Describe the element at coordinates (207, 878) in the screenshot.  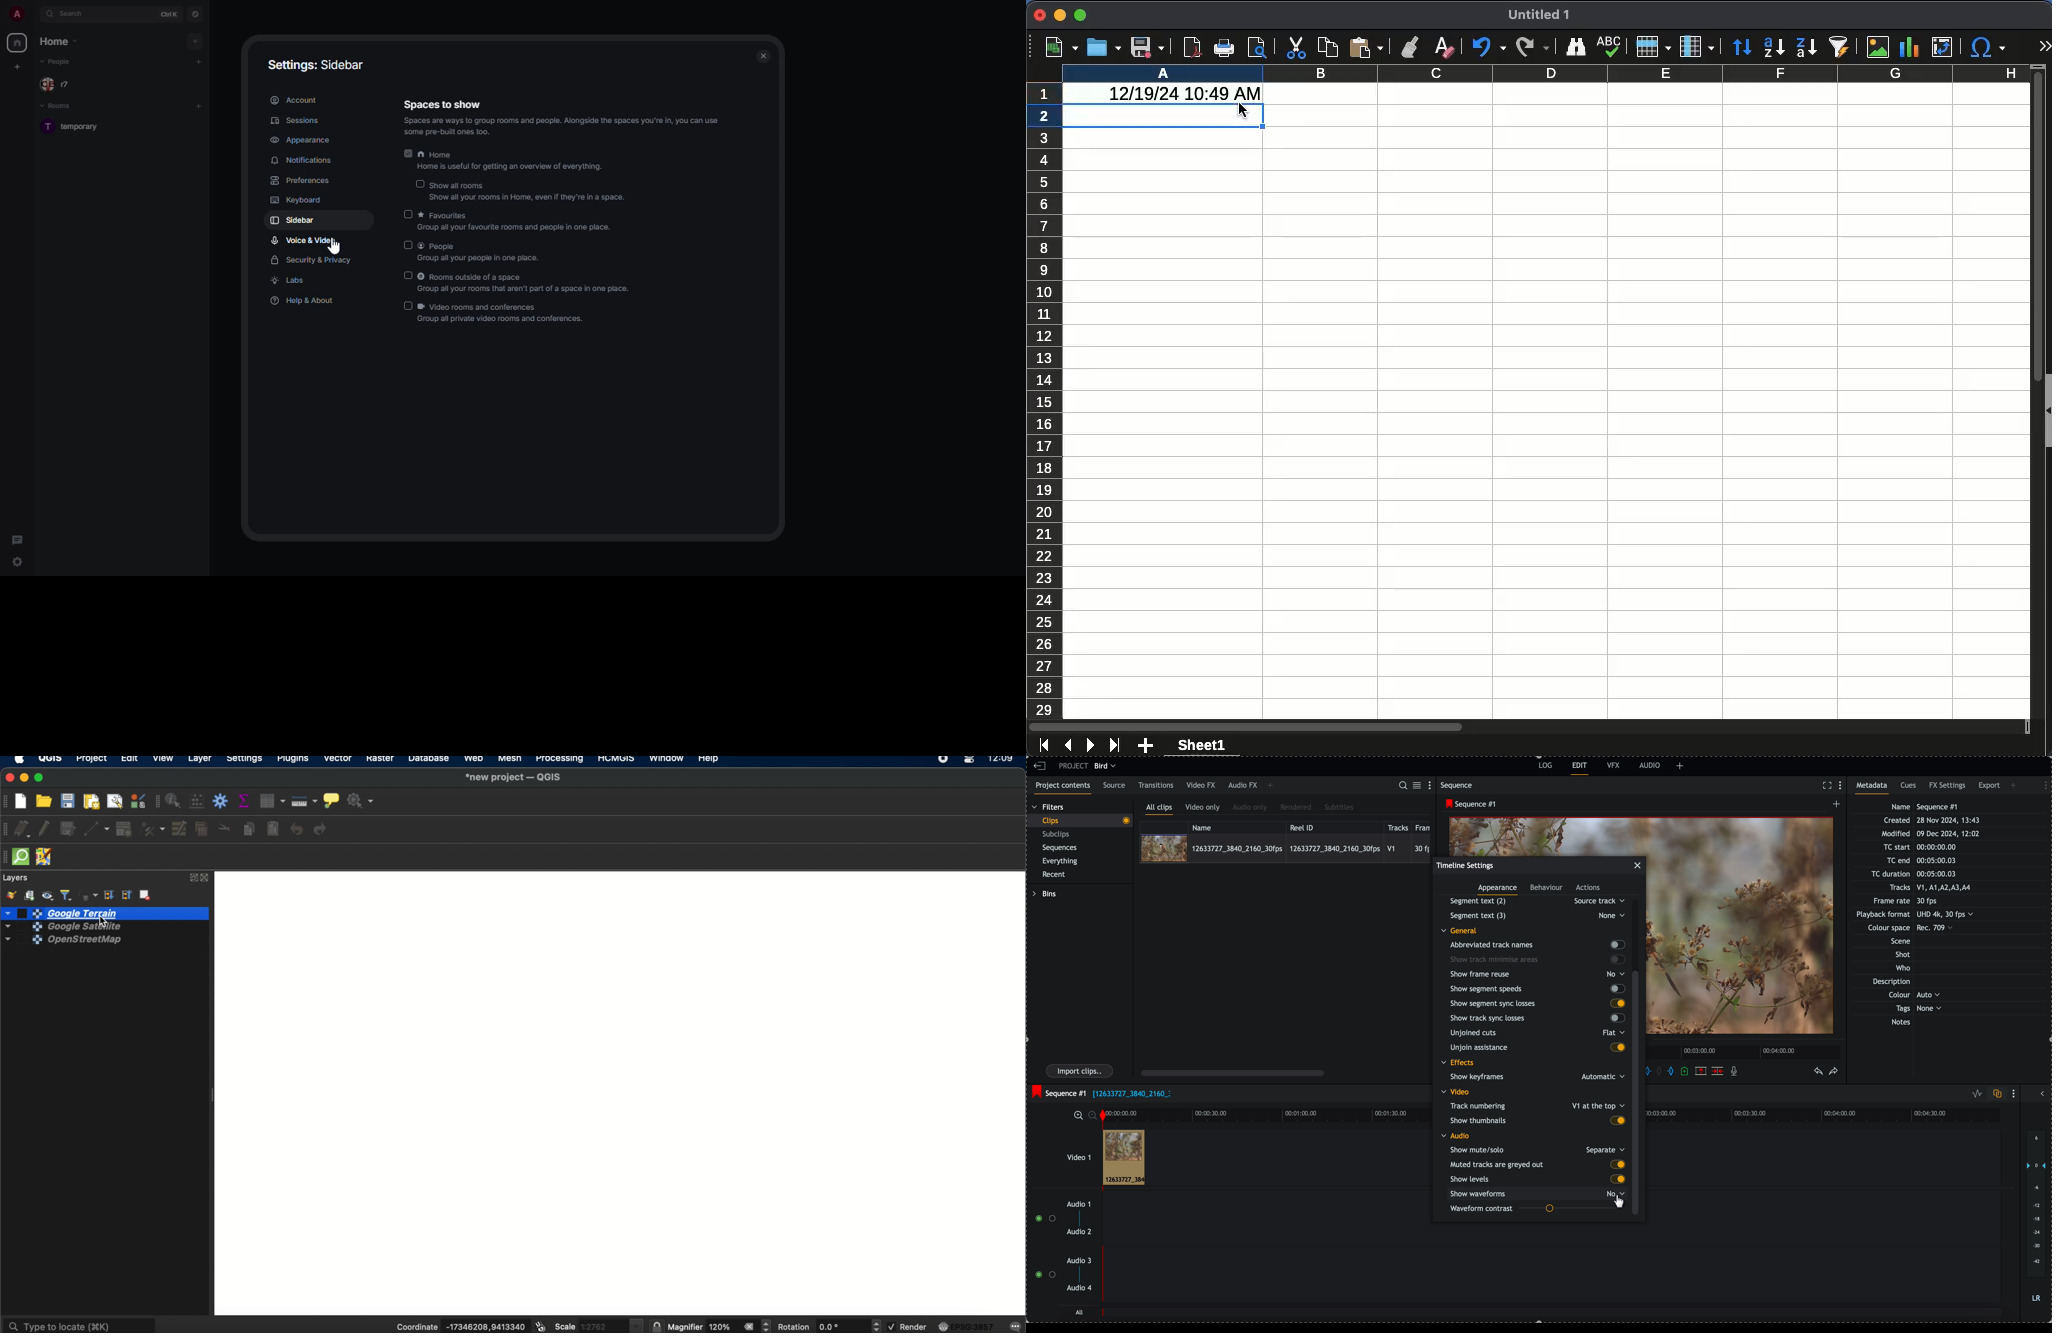
I see `close` at that location.